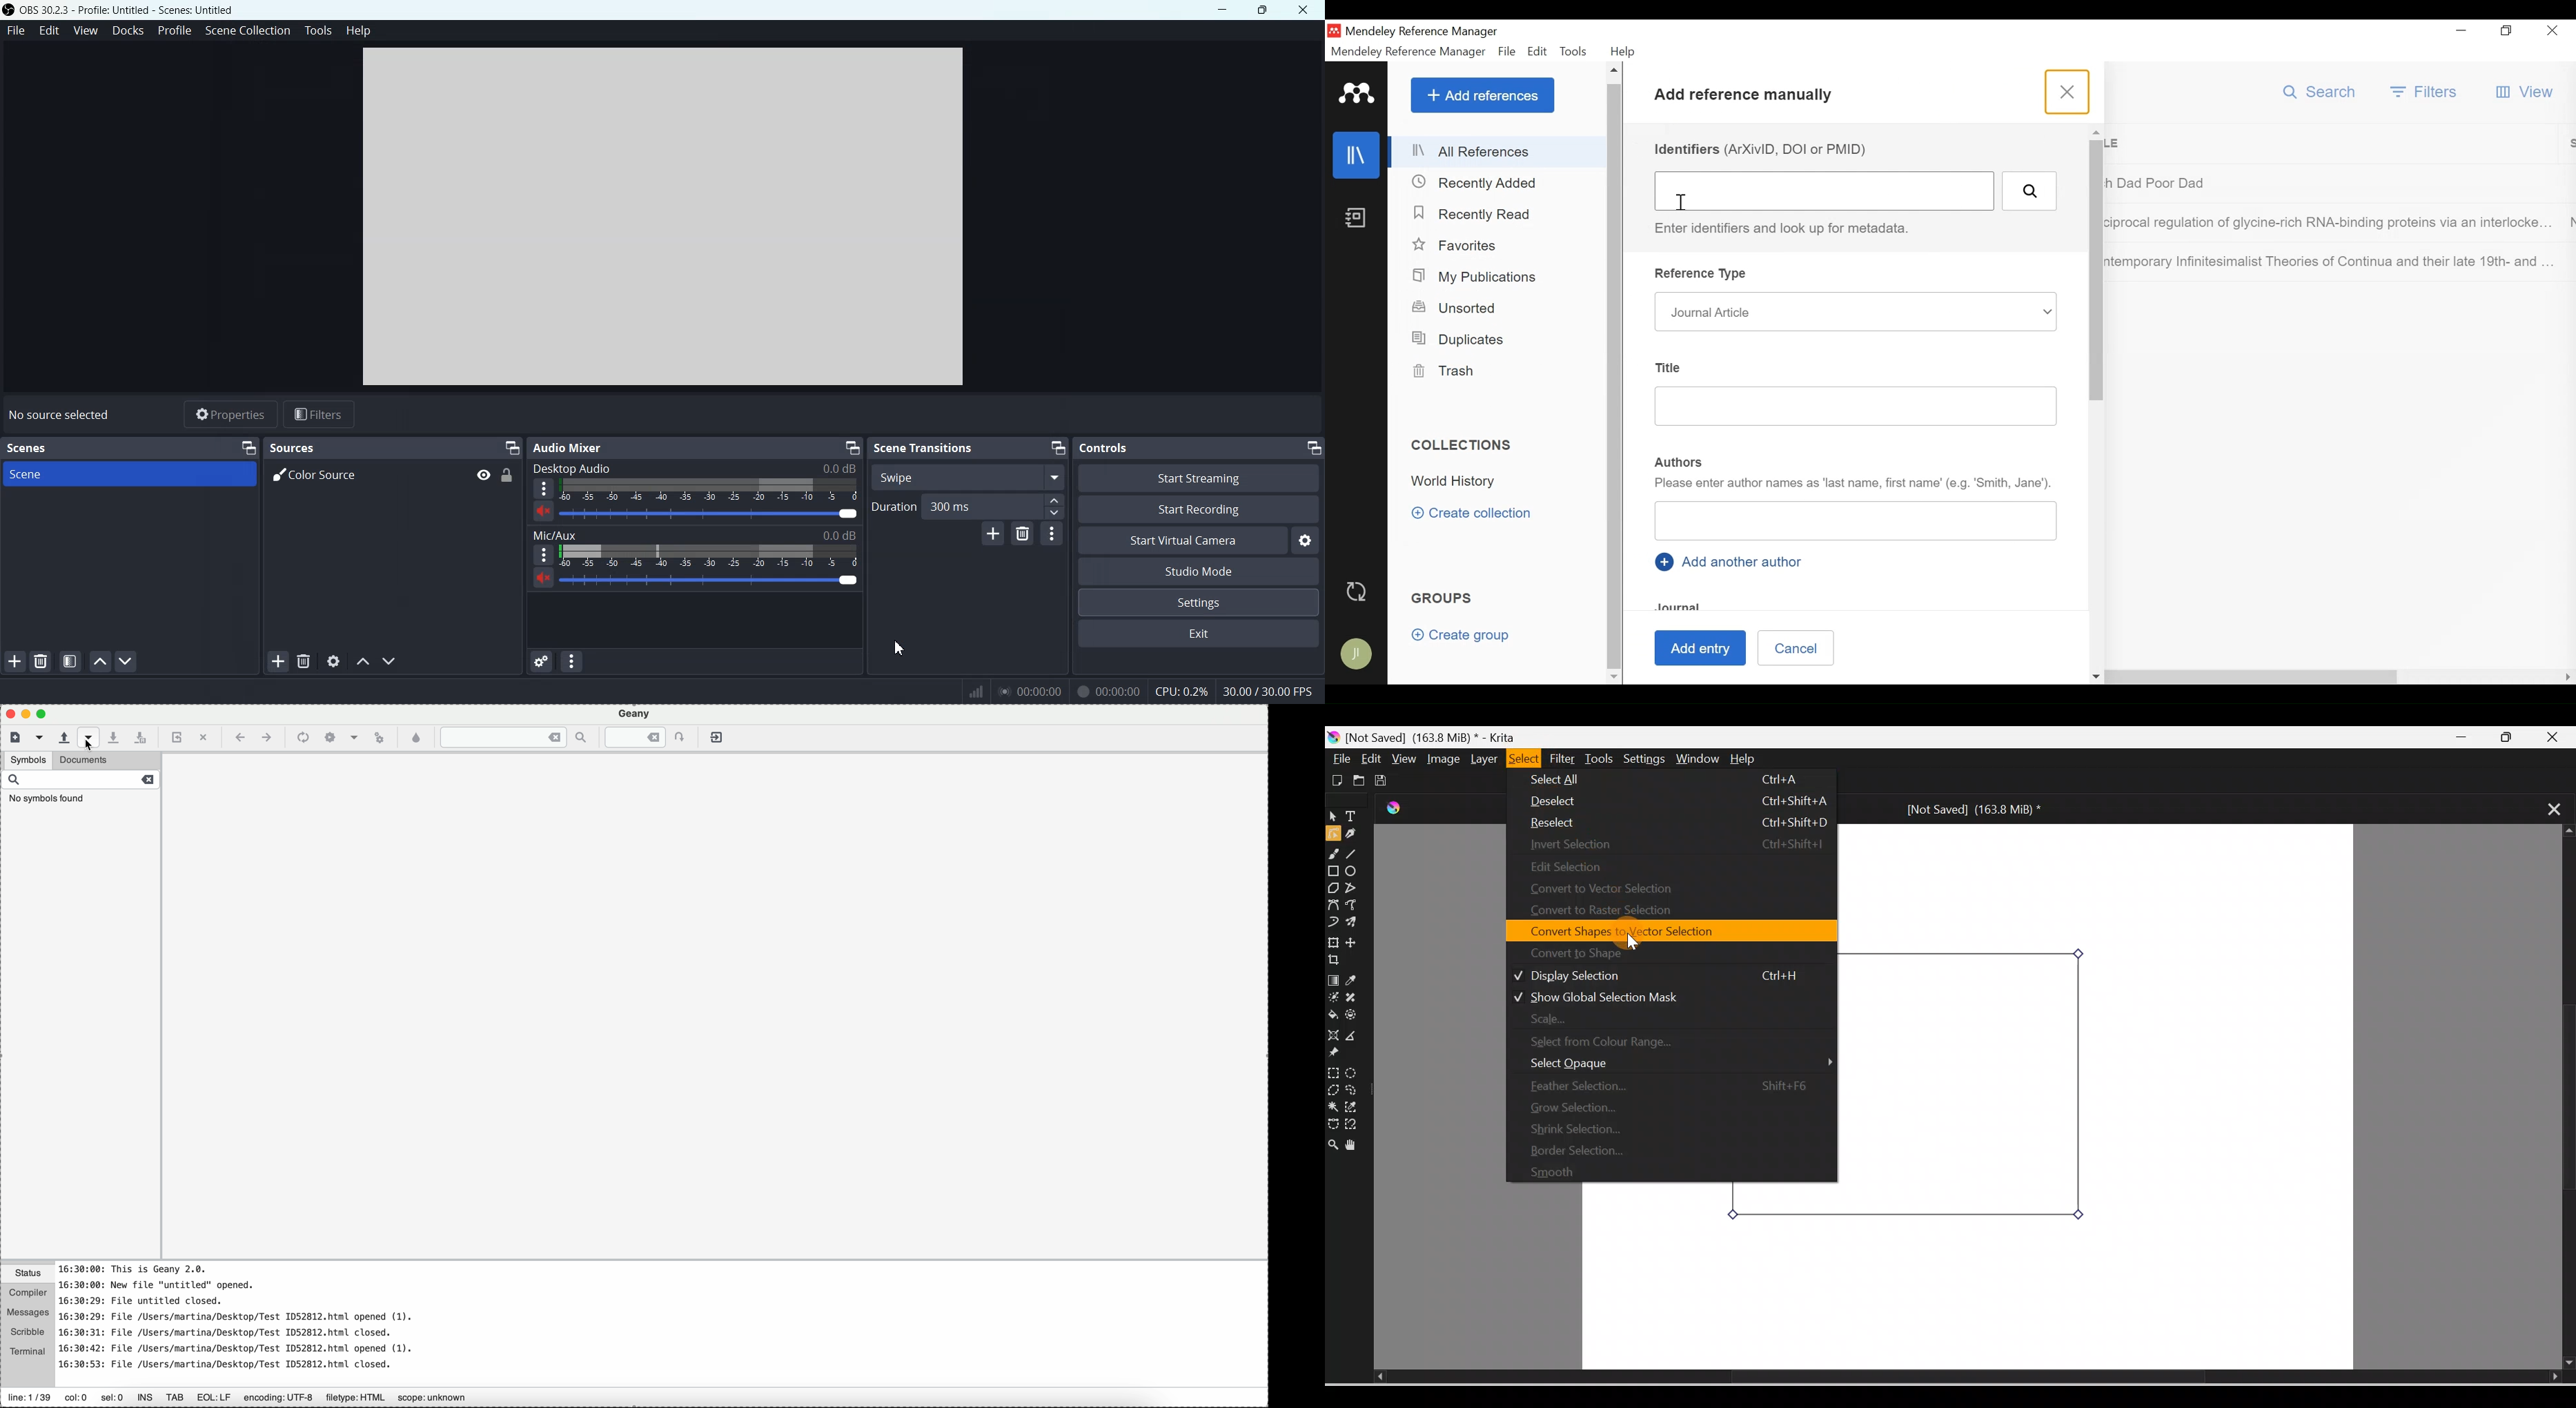 Image resolution: width=2576 pixels, height=1428 pixels. What do you see at coordinates (509, 474) in the screenshot?
I see `Lock` at bounding box center [509, 474].